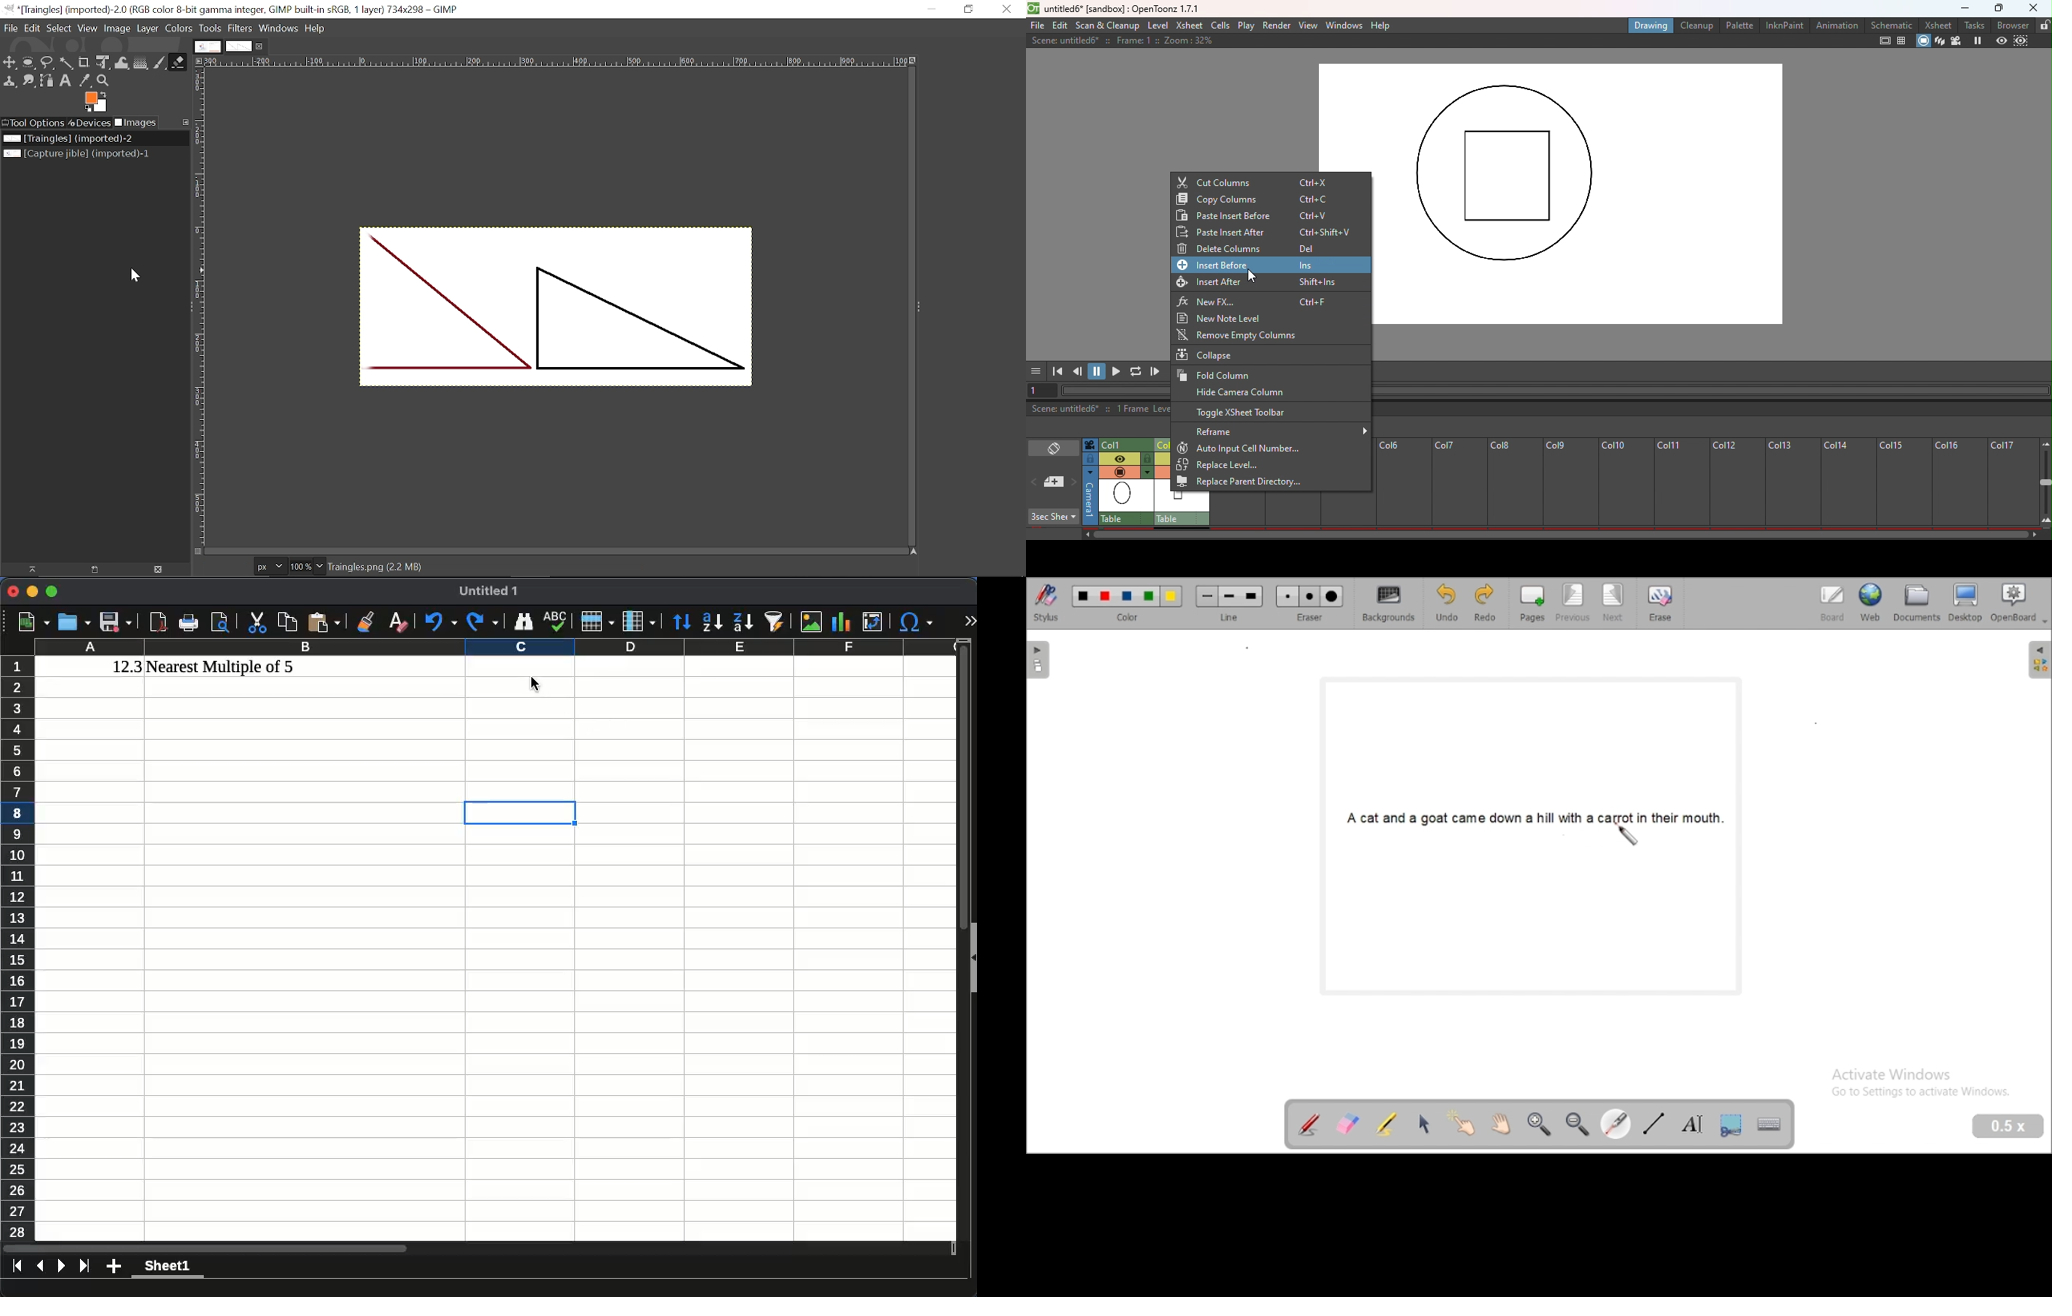 This screenshot has width=2072, height=1316. Describe the element at coordinates (558, 63) in the screenshot. I see `Horizontal label` at that location.